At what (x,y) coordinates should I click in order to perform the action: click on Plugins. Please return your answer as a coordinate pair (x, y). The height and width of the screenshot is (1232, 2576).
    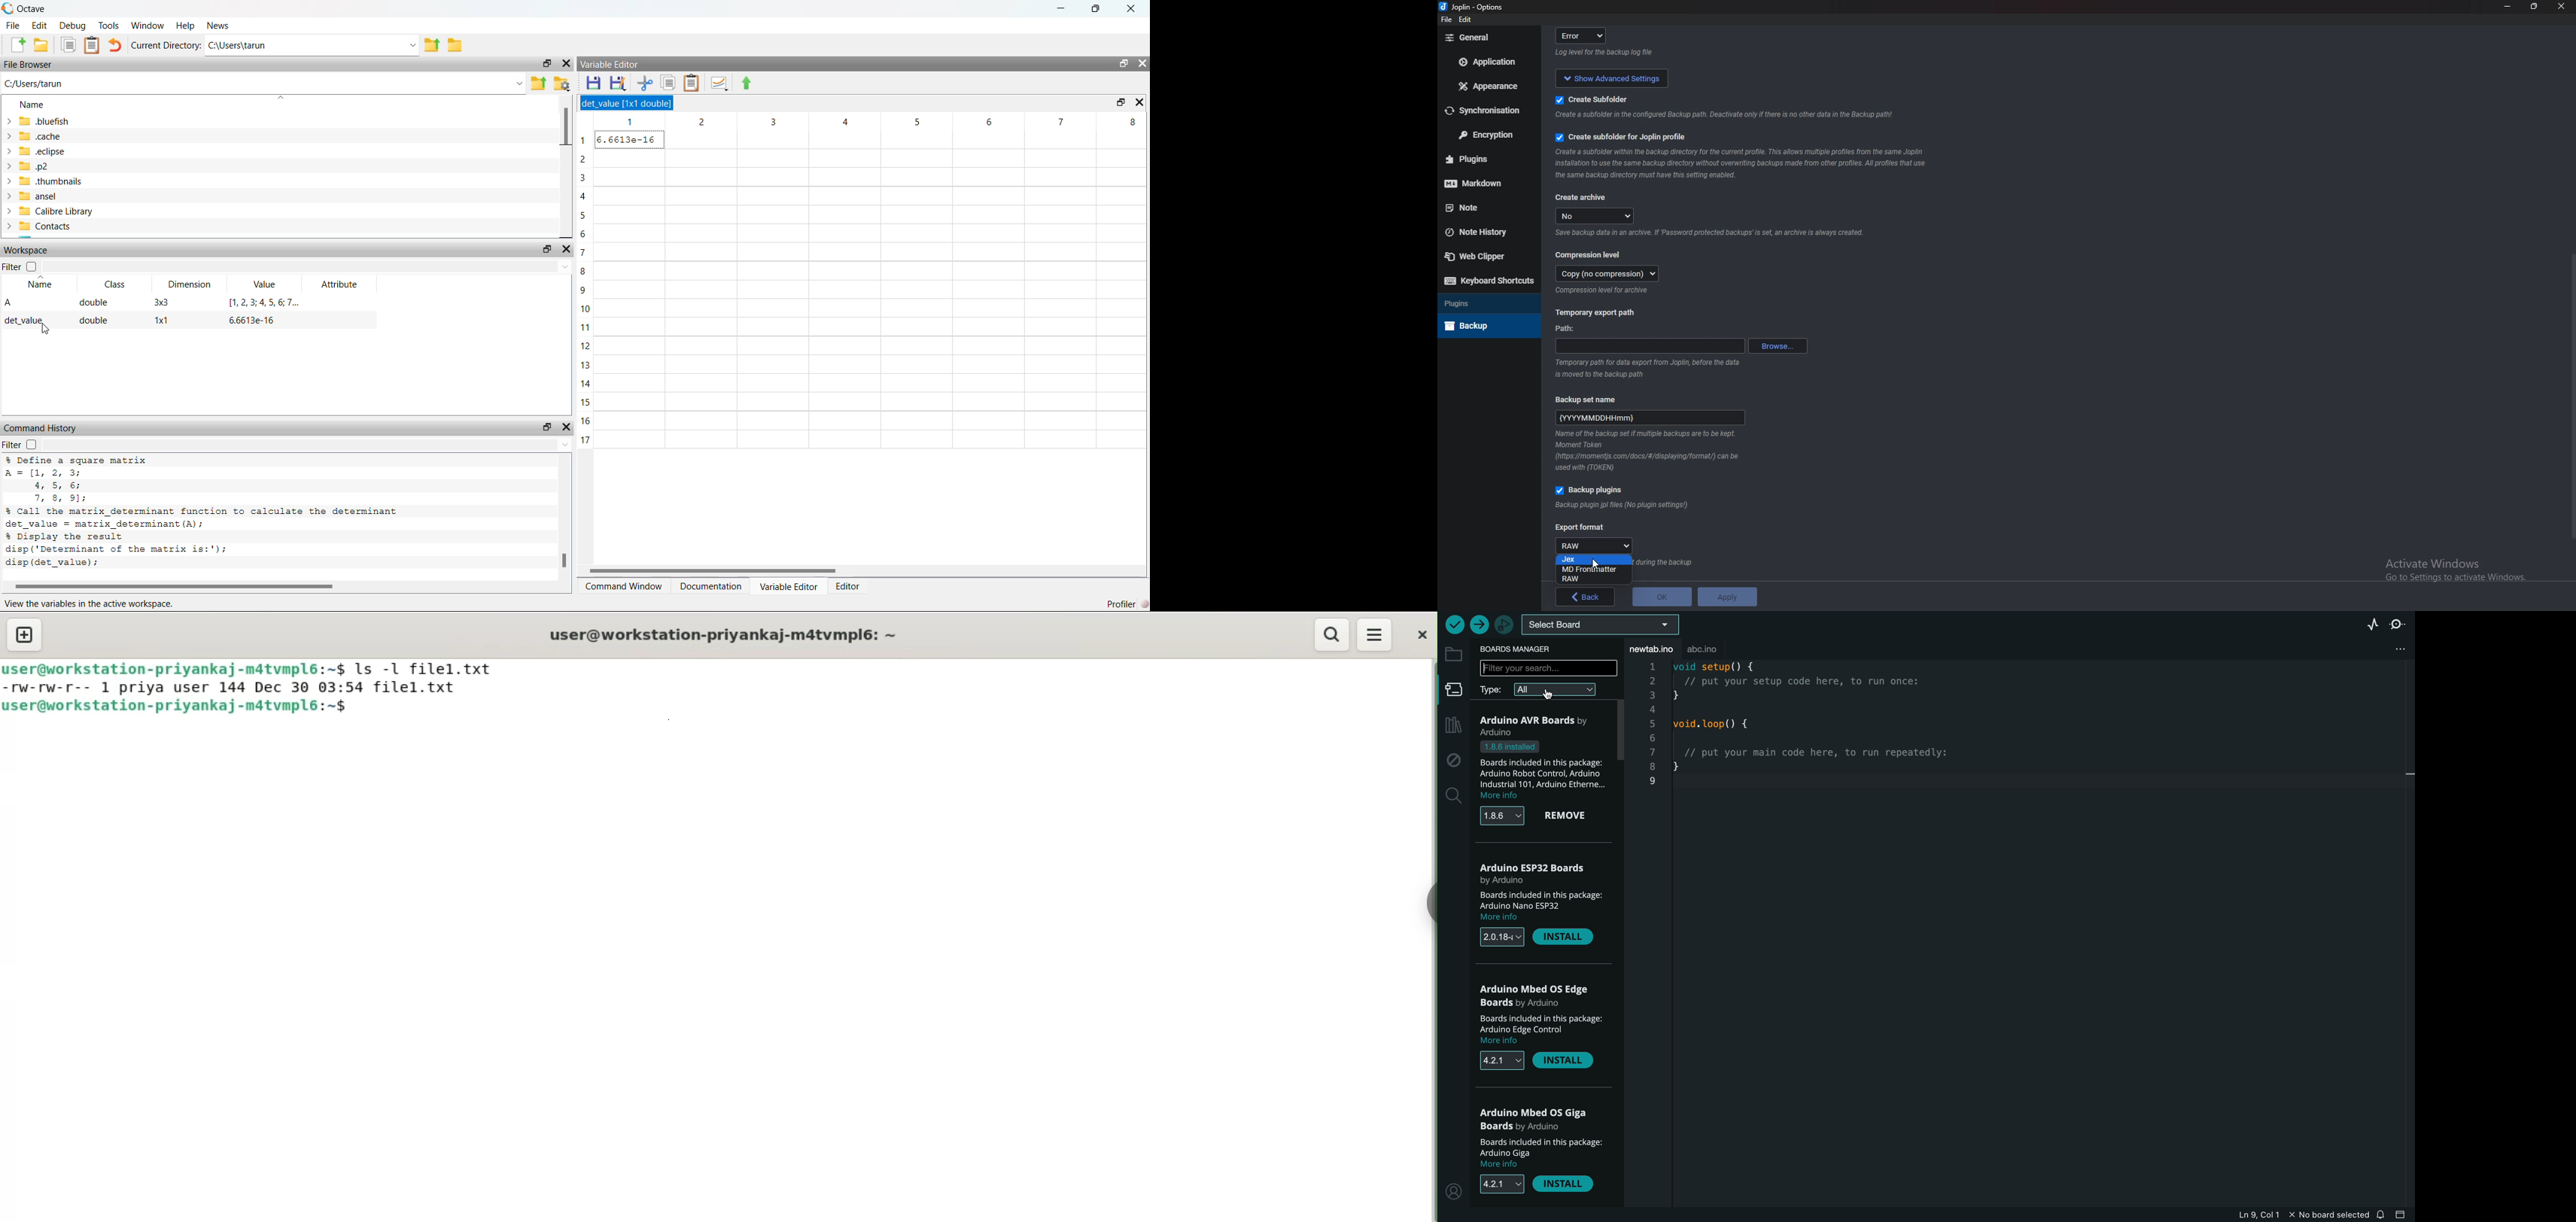
    Looking at the image, I should click on (1484, 159).